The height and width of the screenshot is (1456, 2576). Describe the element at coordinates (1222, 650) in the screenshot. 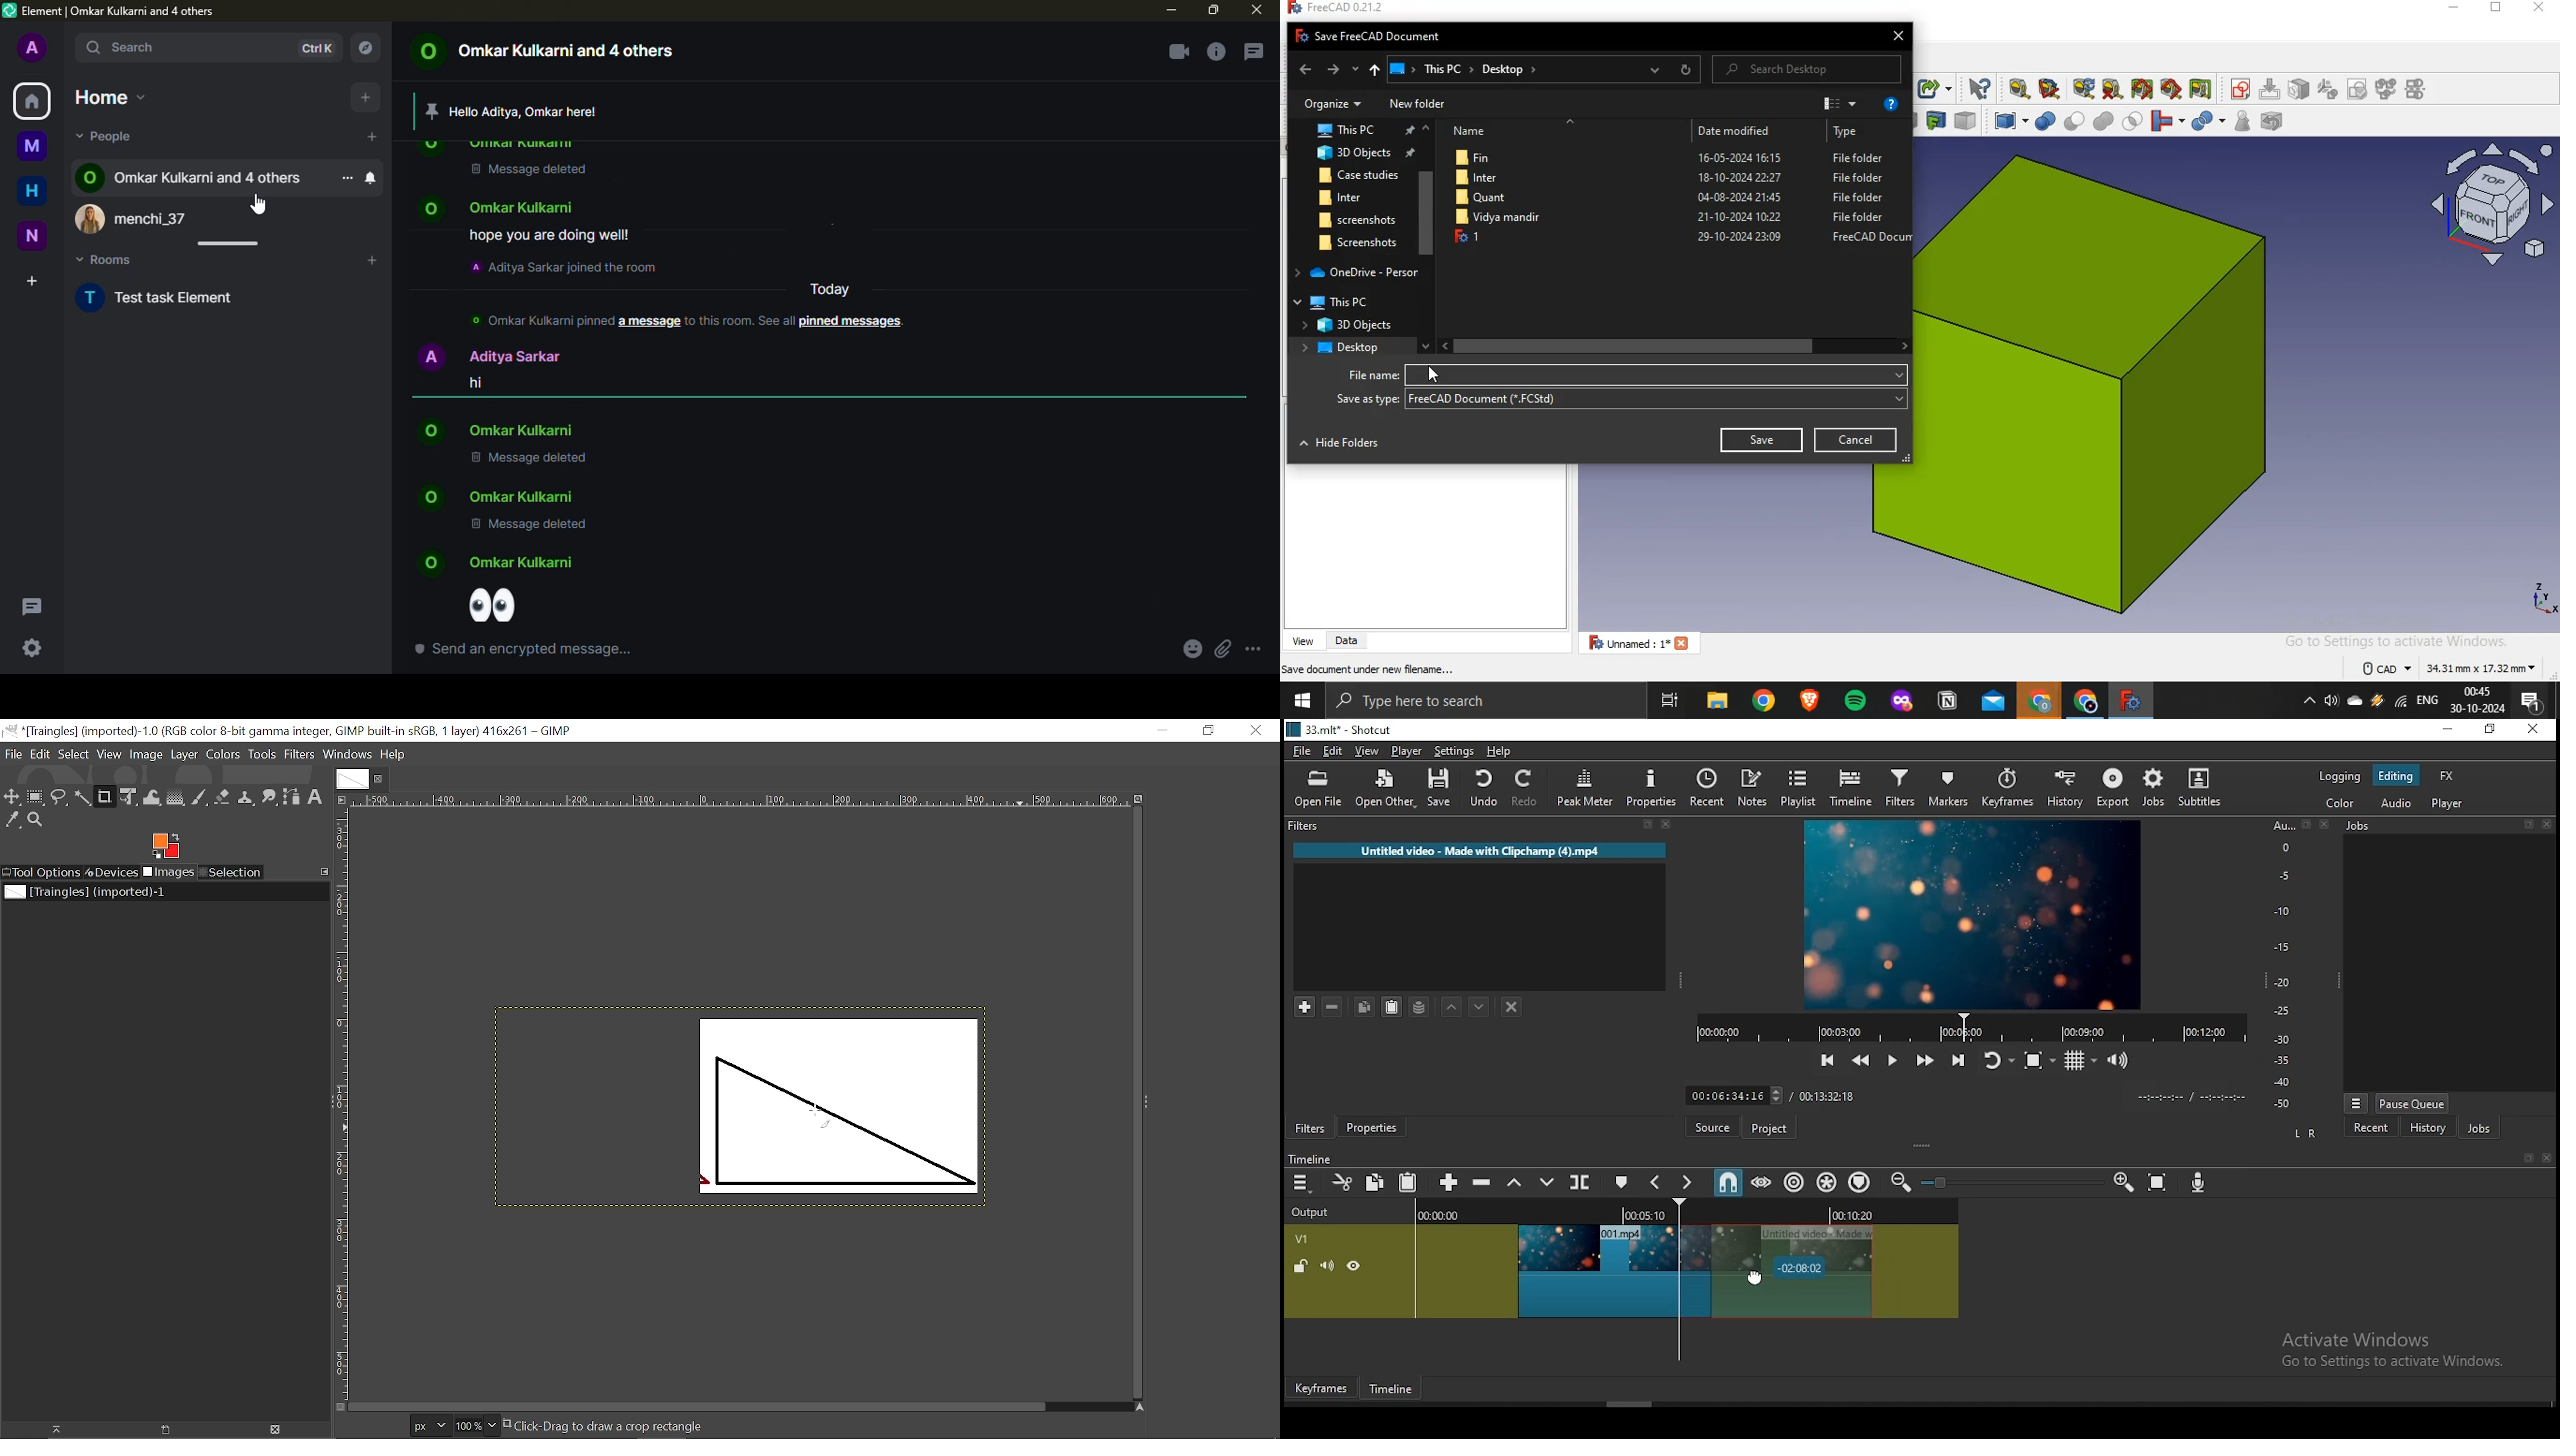

I see `attach` at that location.